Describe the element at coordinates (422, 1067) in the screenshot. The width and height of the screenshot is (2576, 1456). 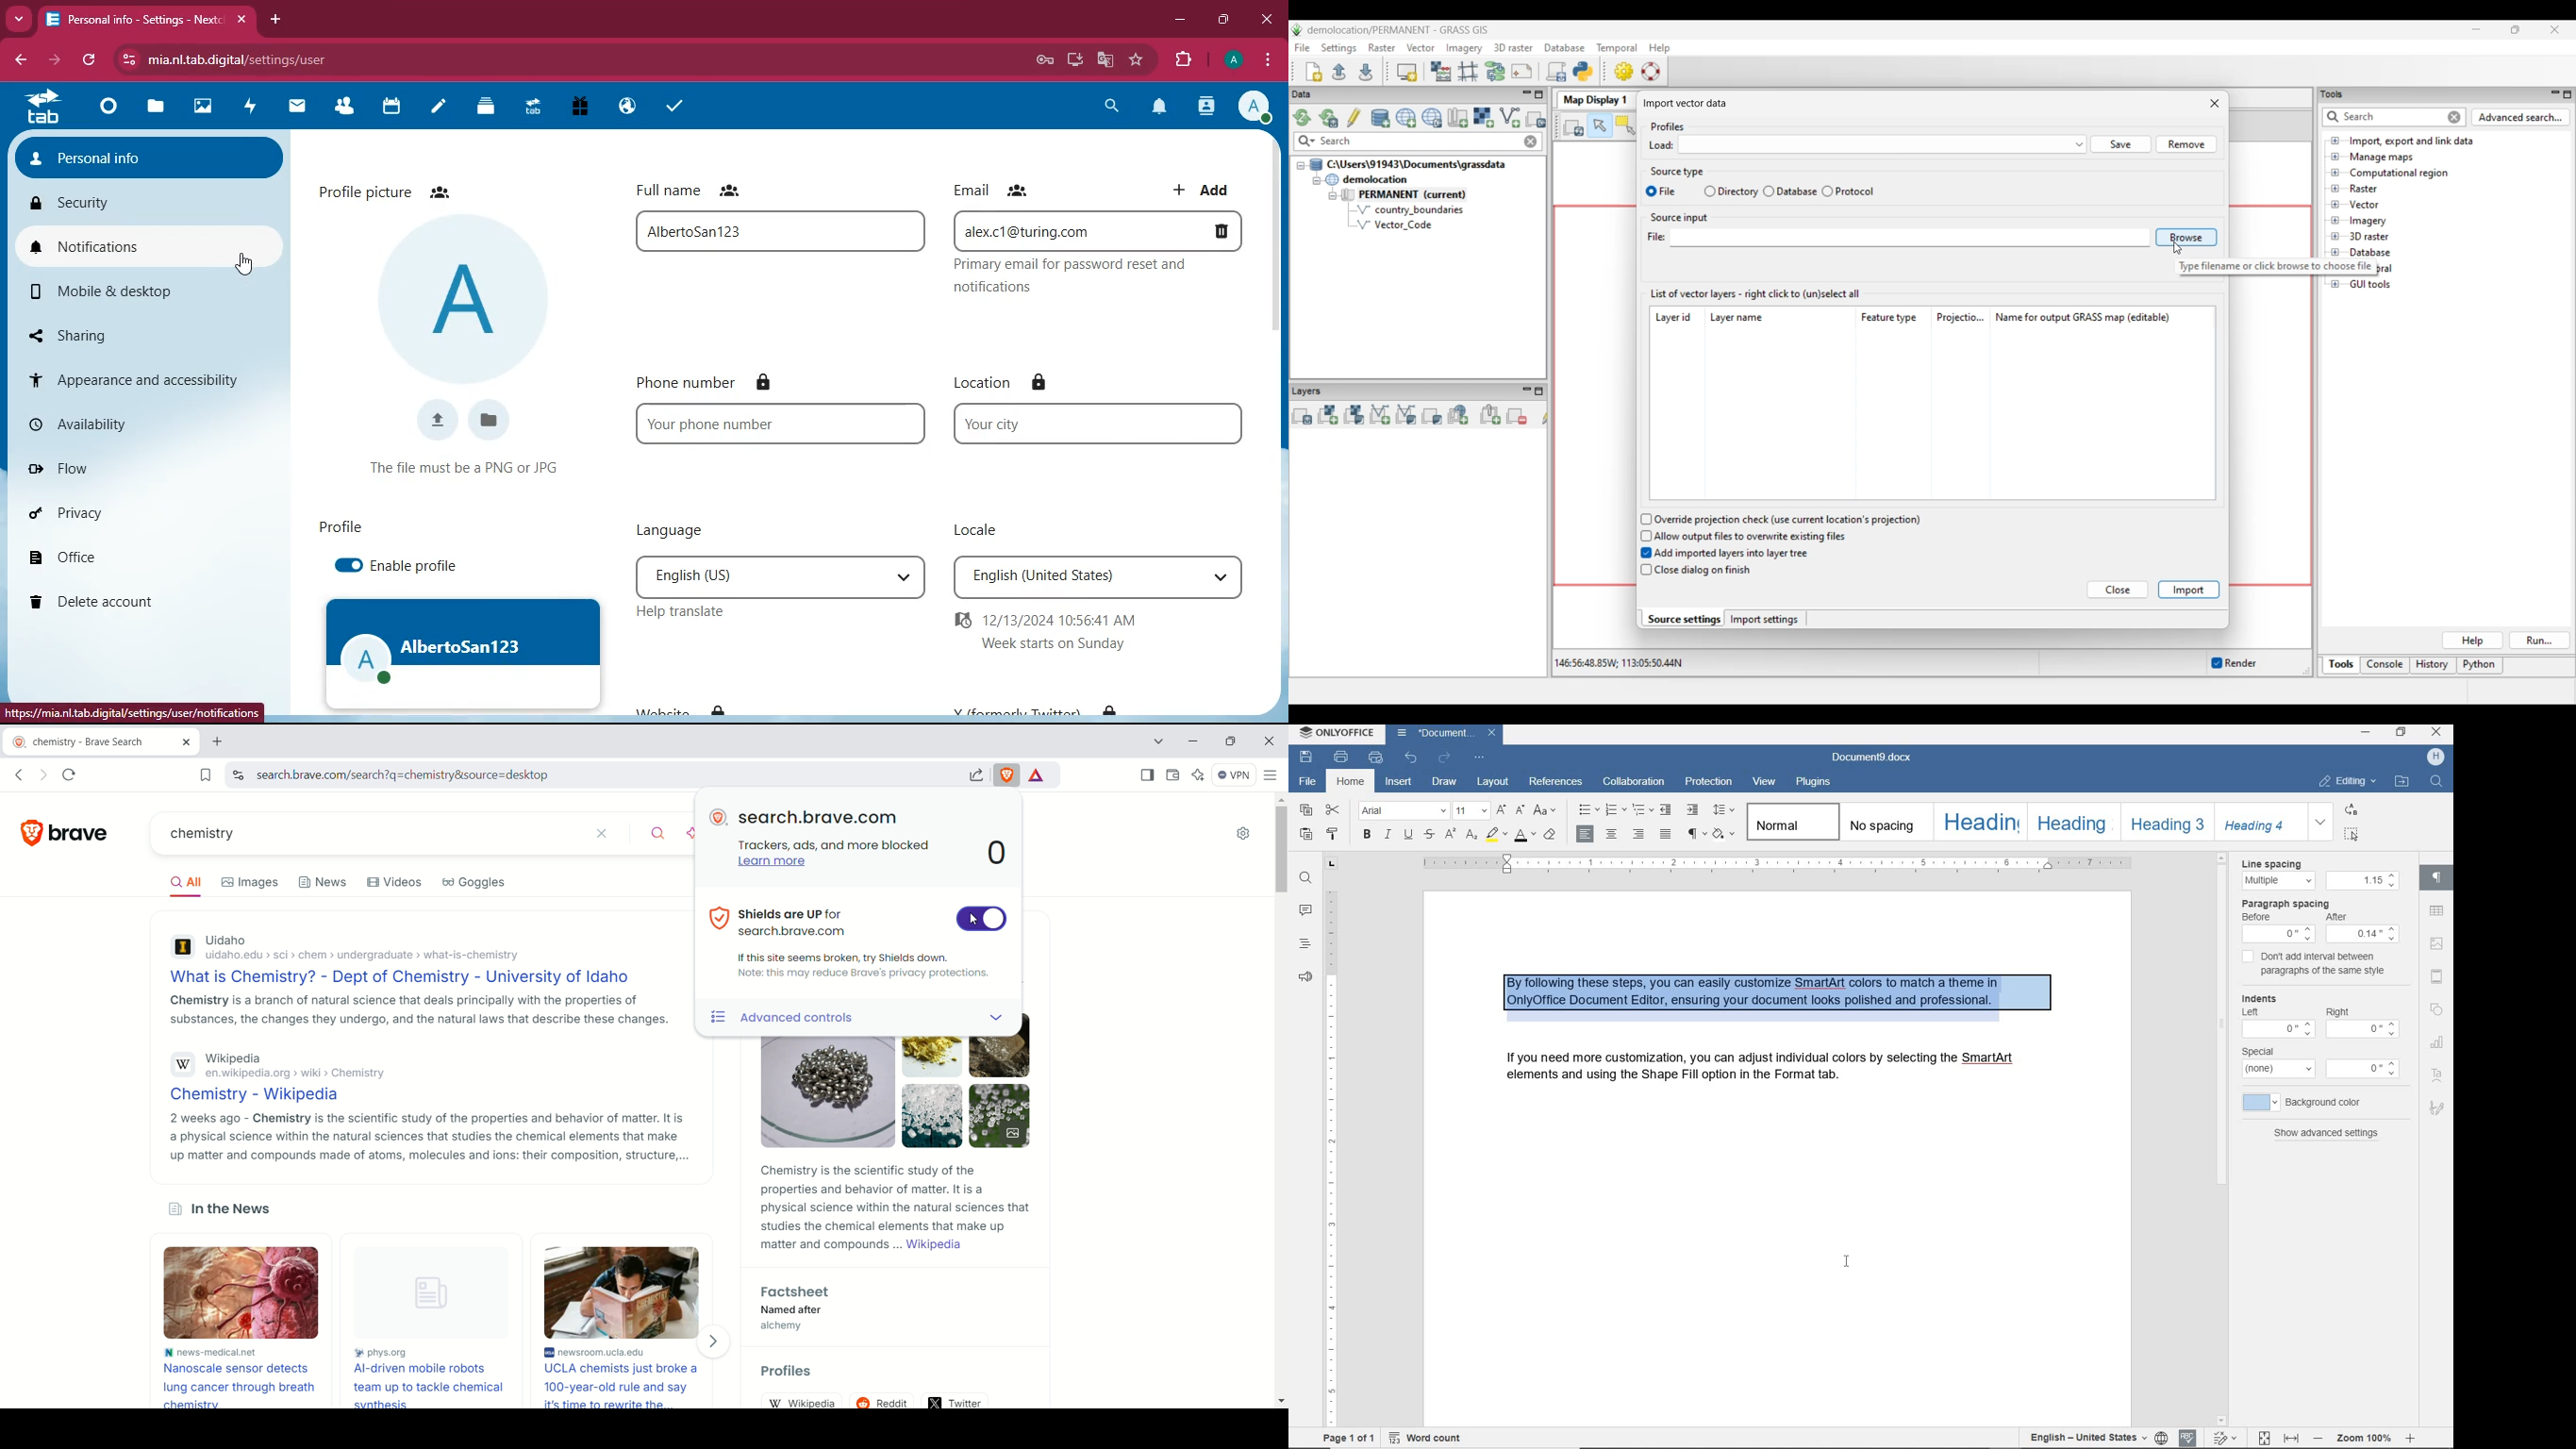
I see `Wikipedia: en.wikipedia.org > wiki > Chemistry` at that location.